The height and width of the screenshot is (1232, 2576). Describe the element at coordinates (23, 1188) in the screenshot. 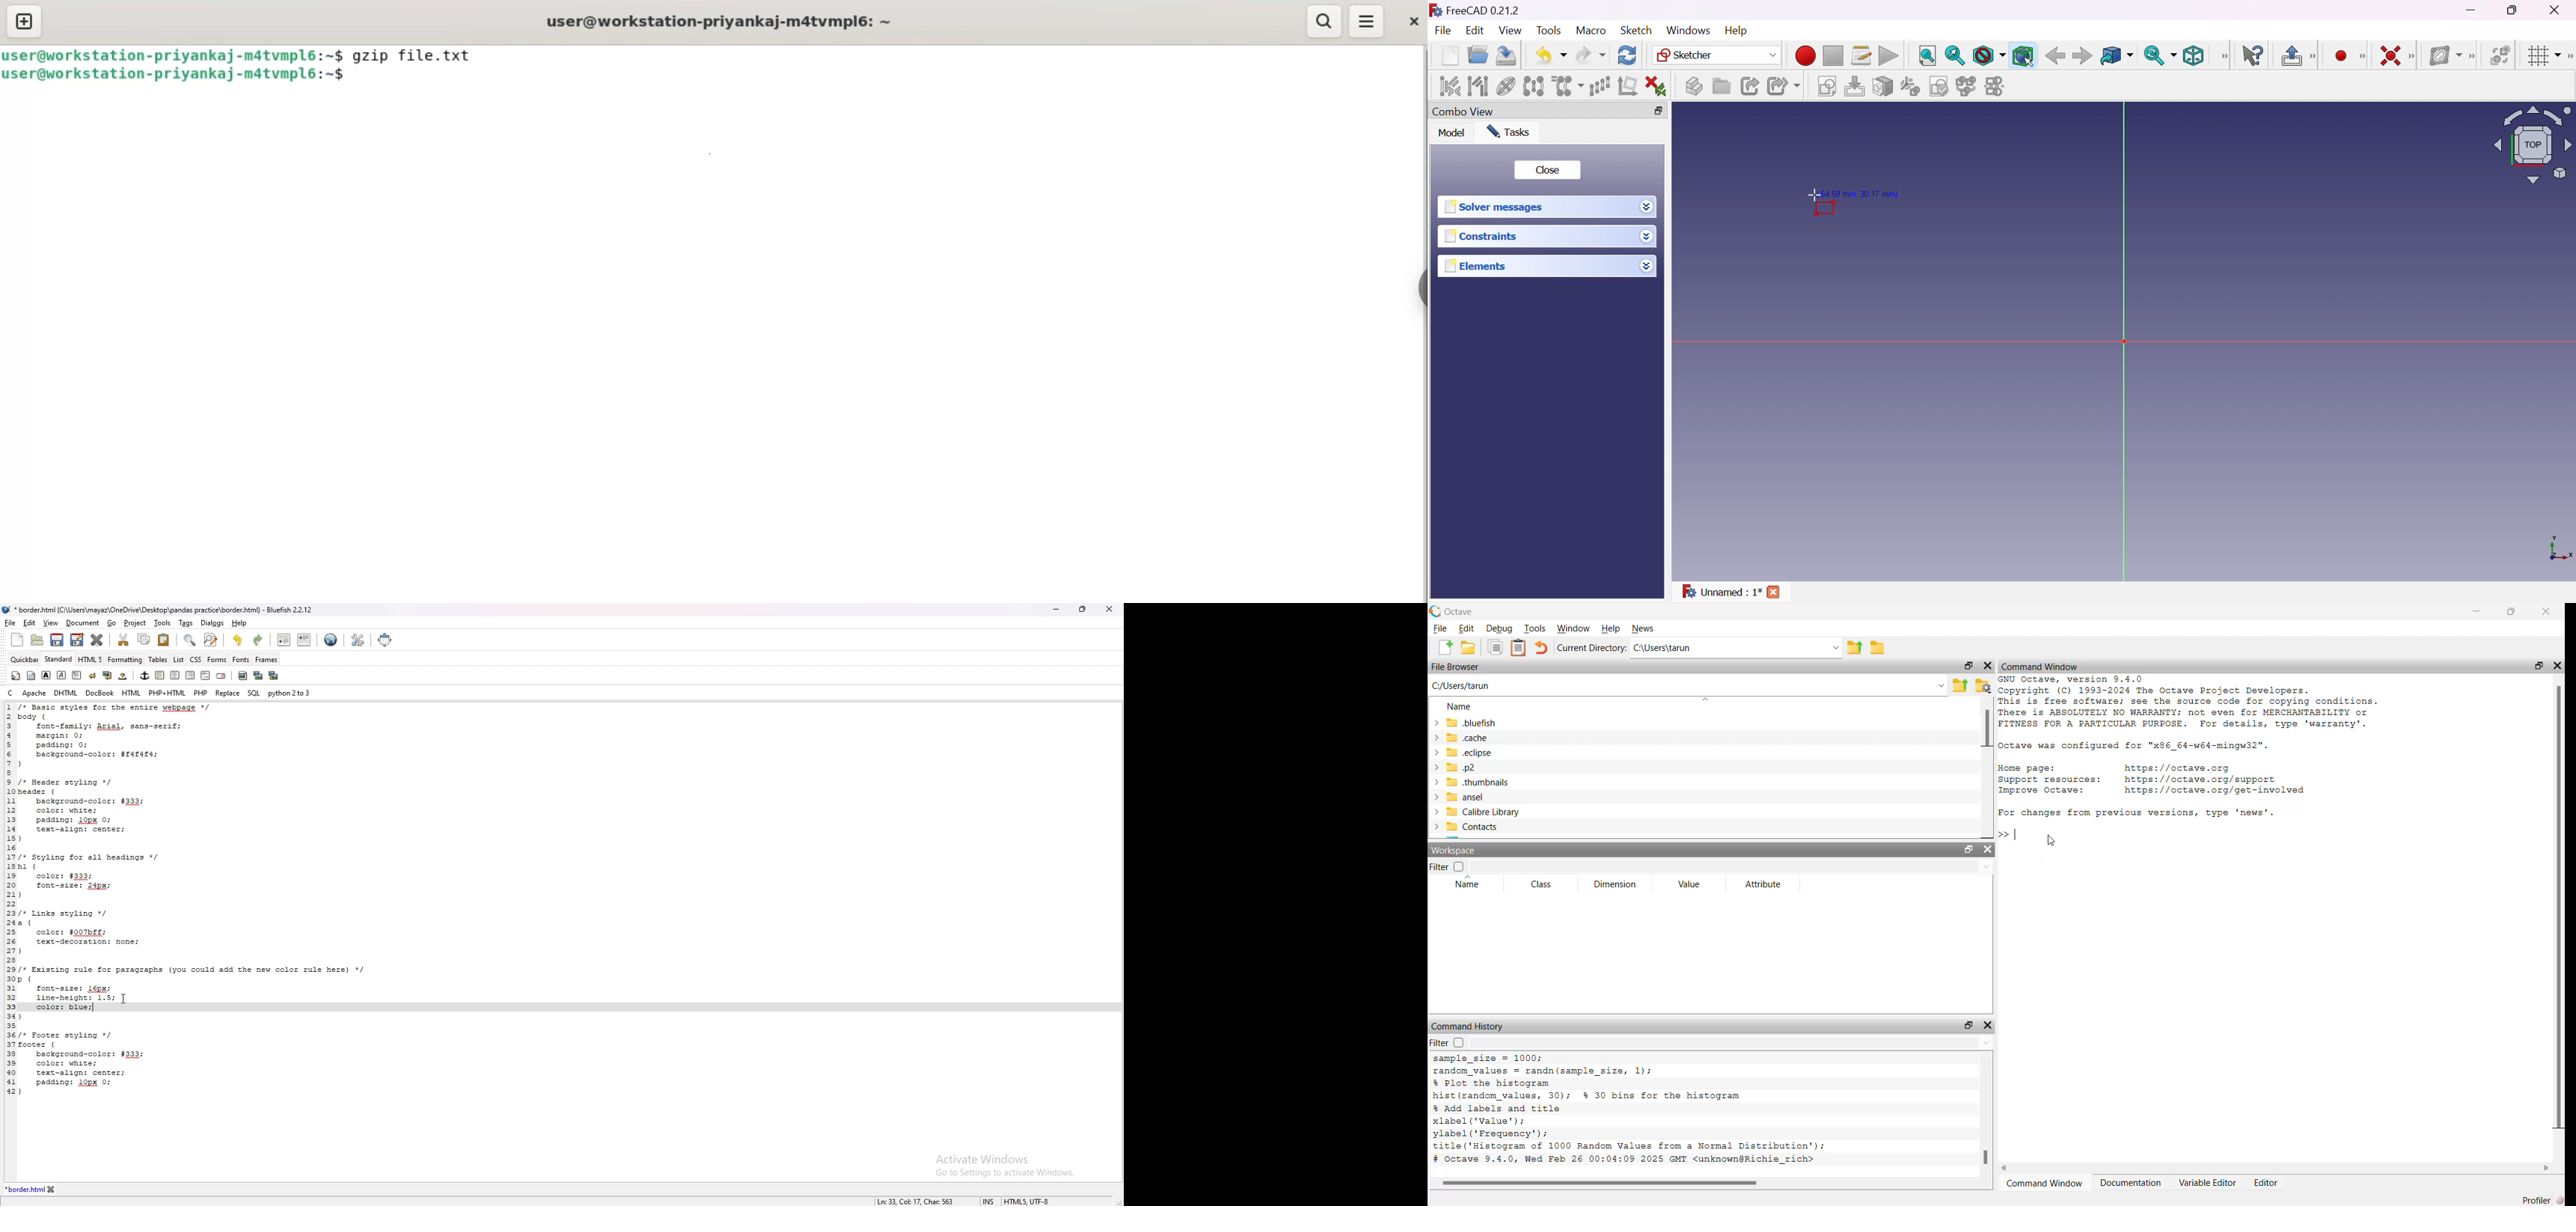

I see `tab` at that location.